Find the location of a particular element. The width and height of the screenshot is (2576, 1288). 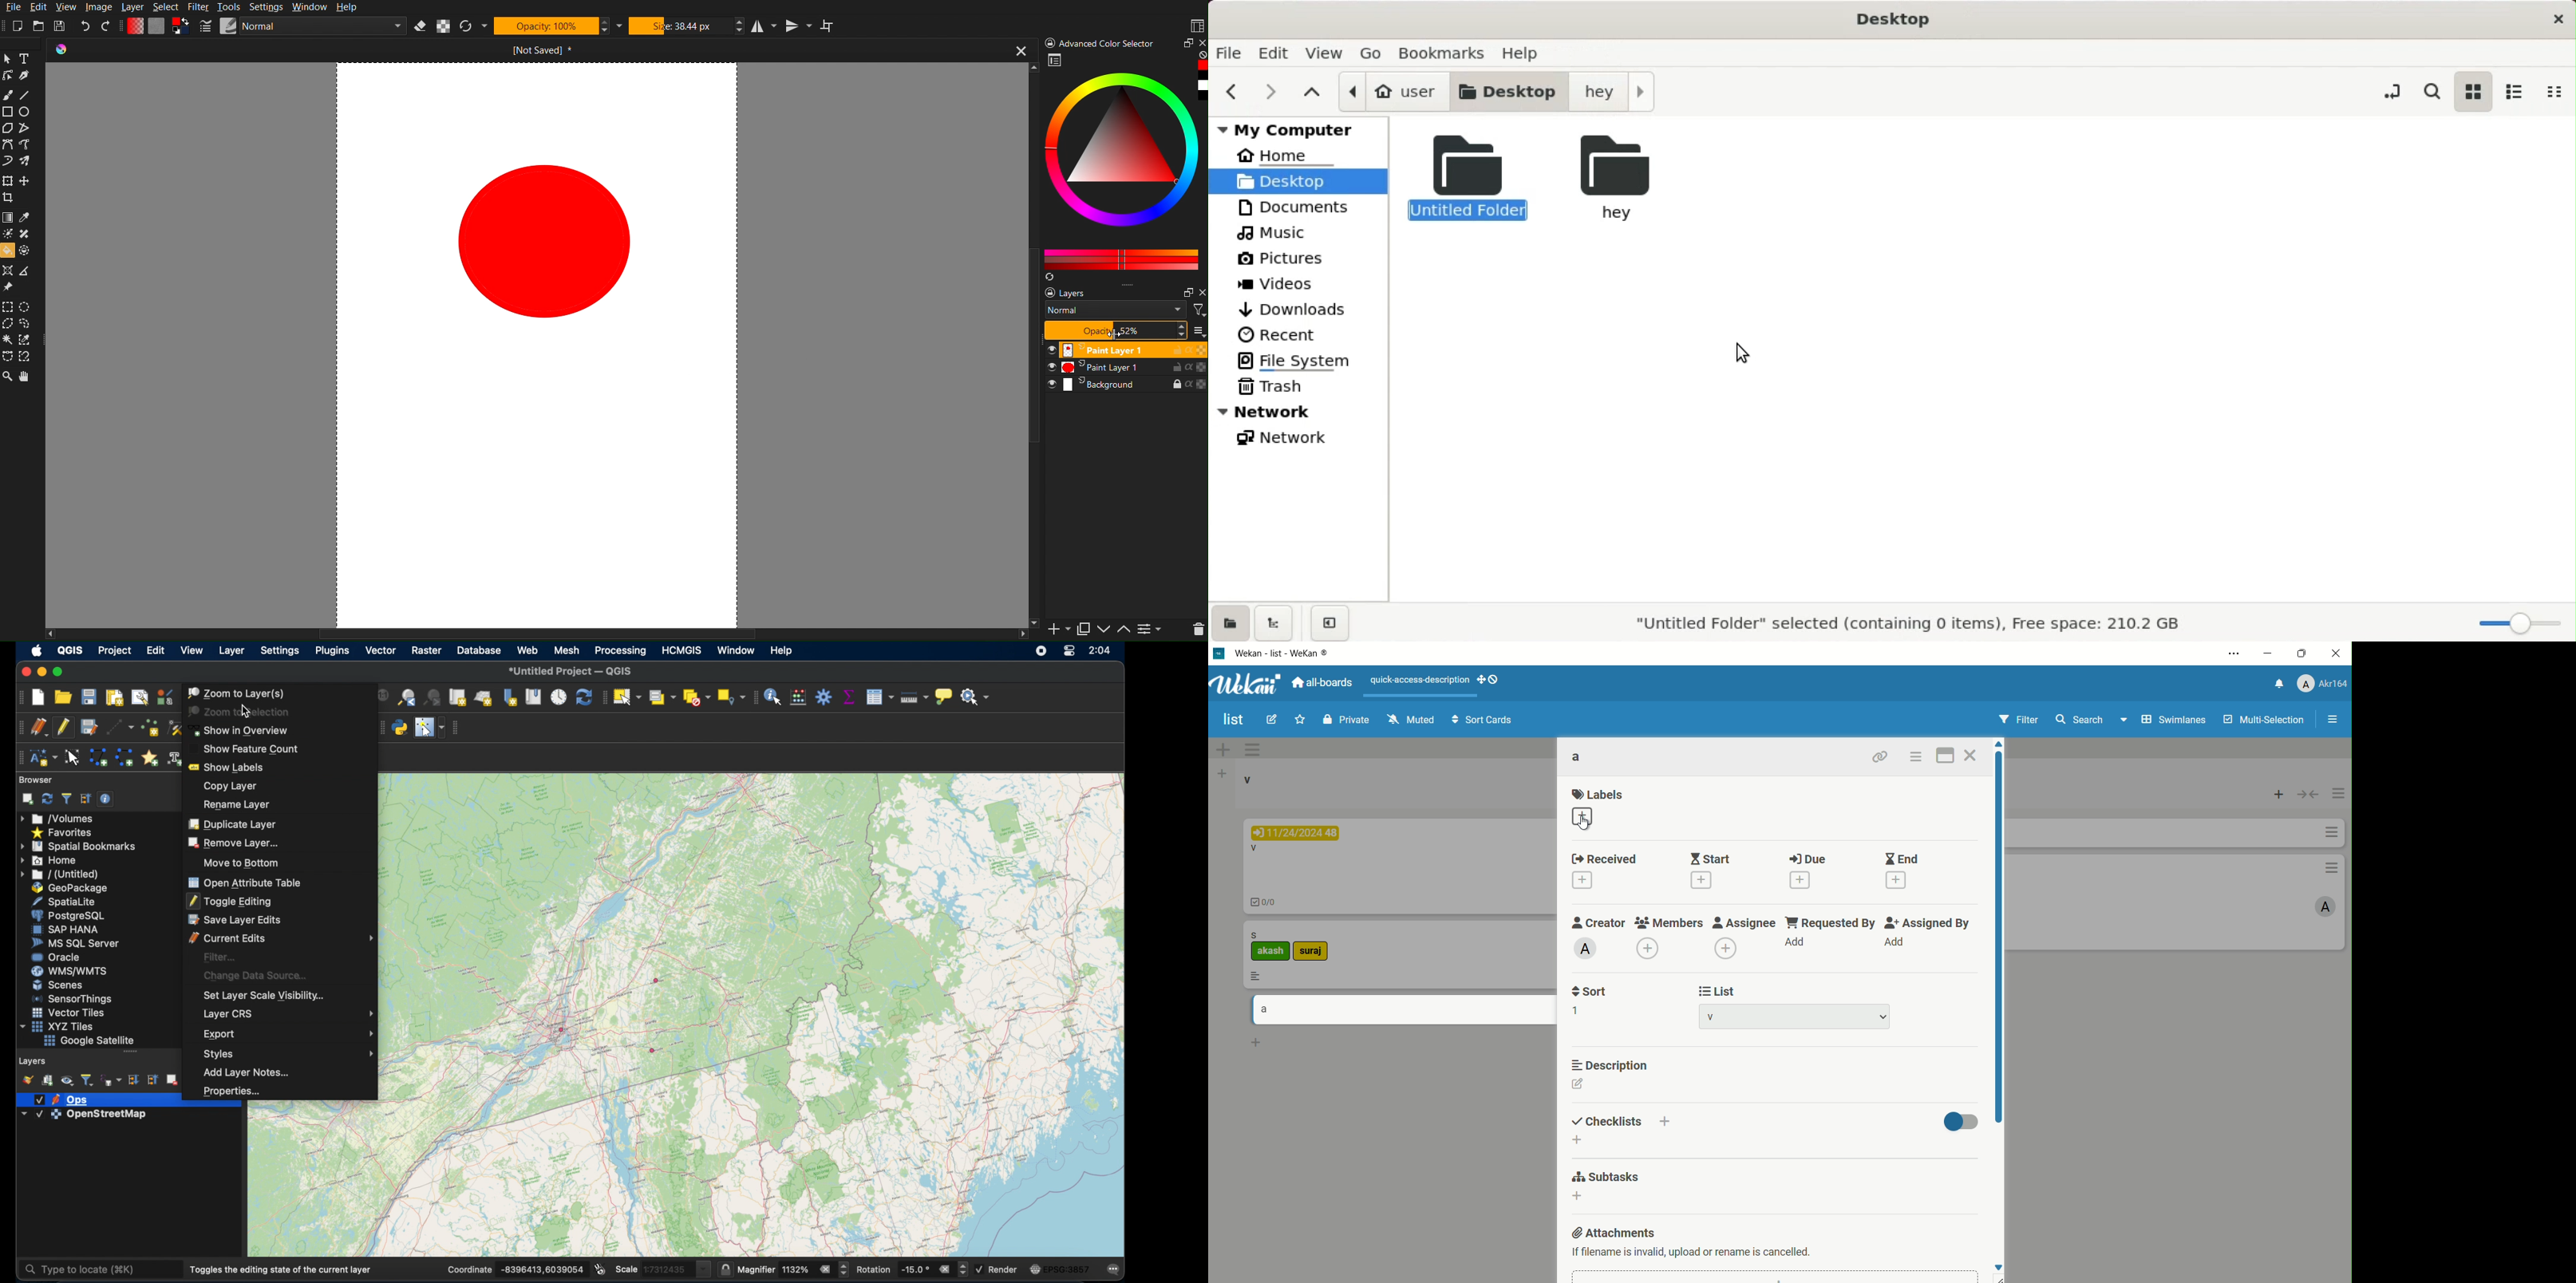

add date is located at coordinates (1581, 882).